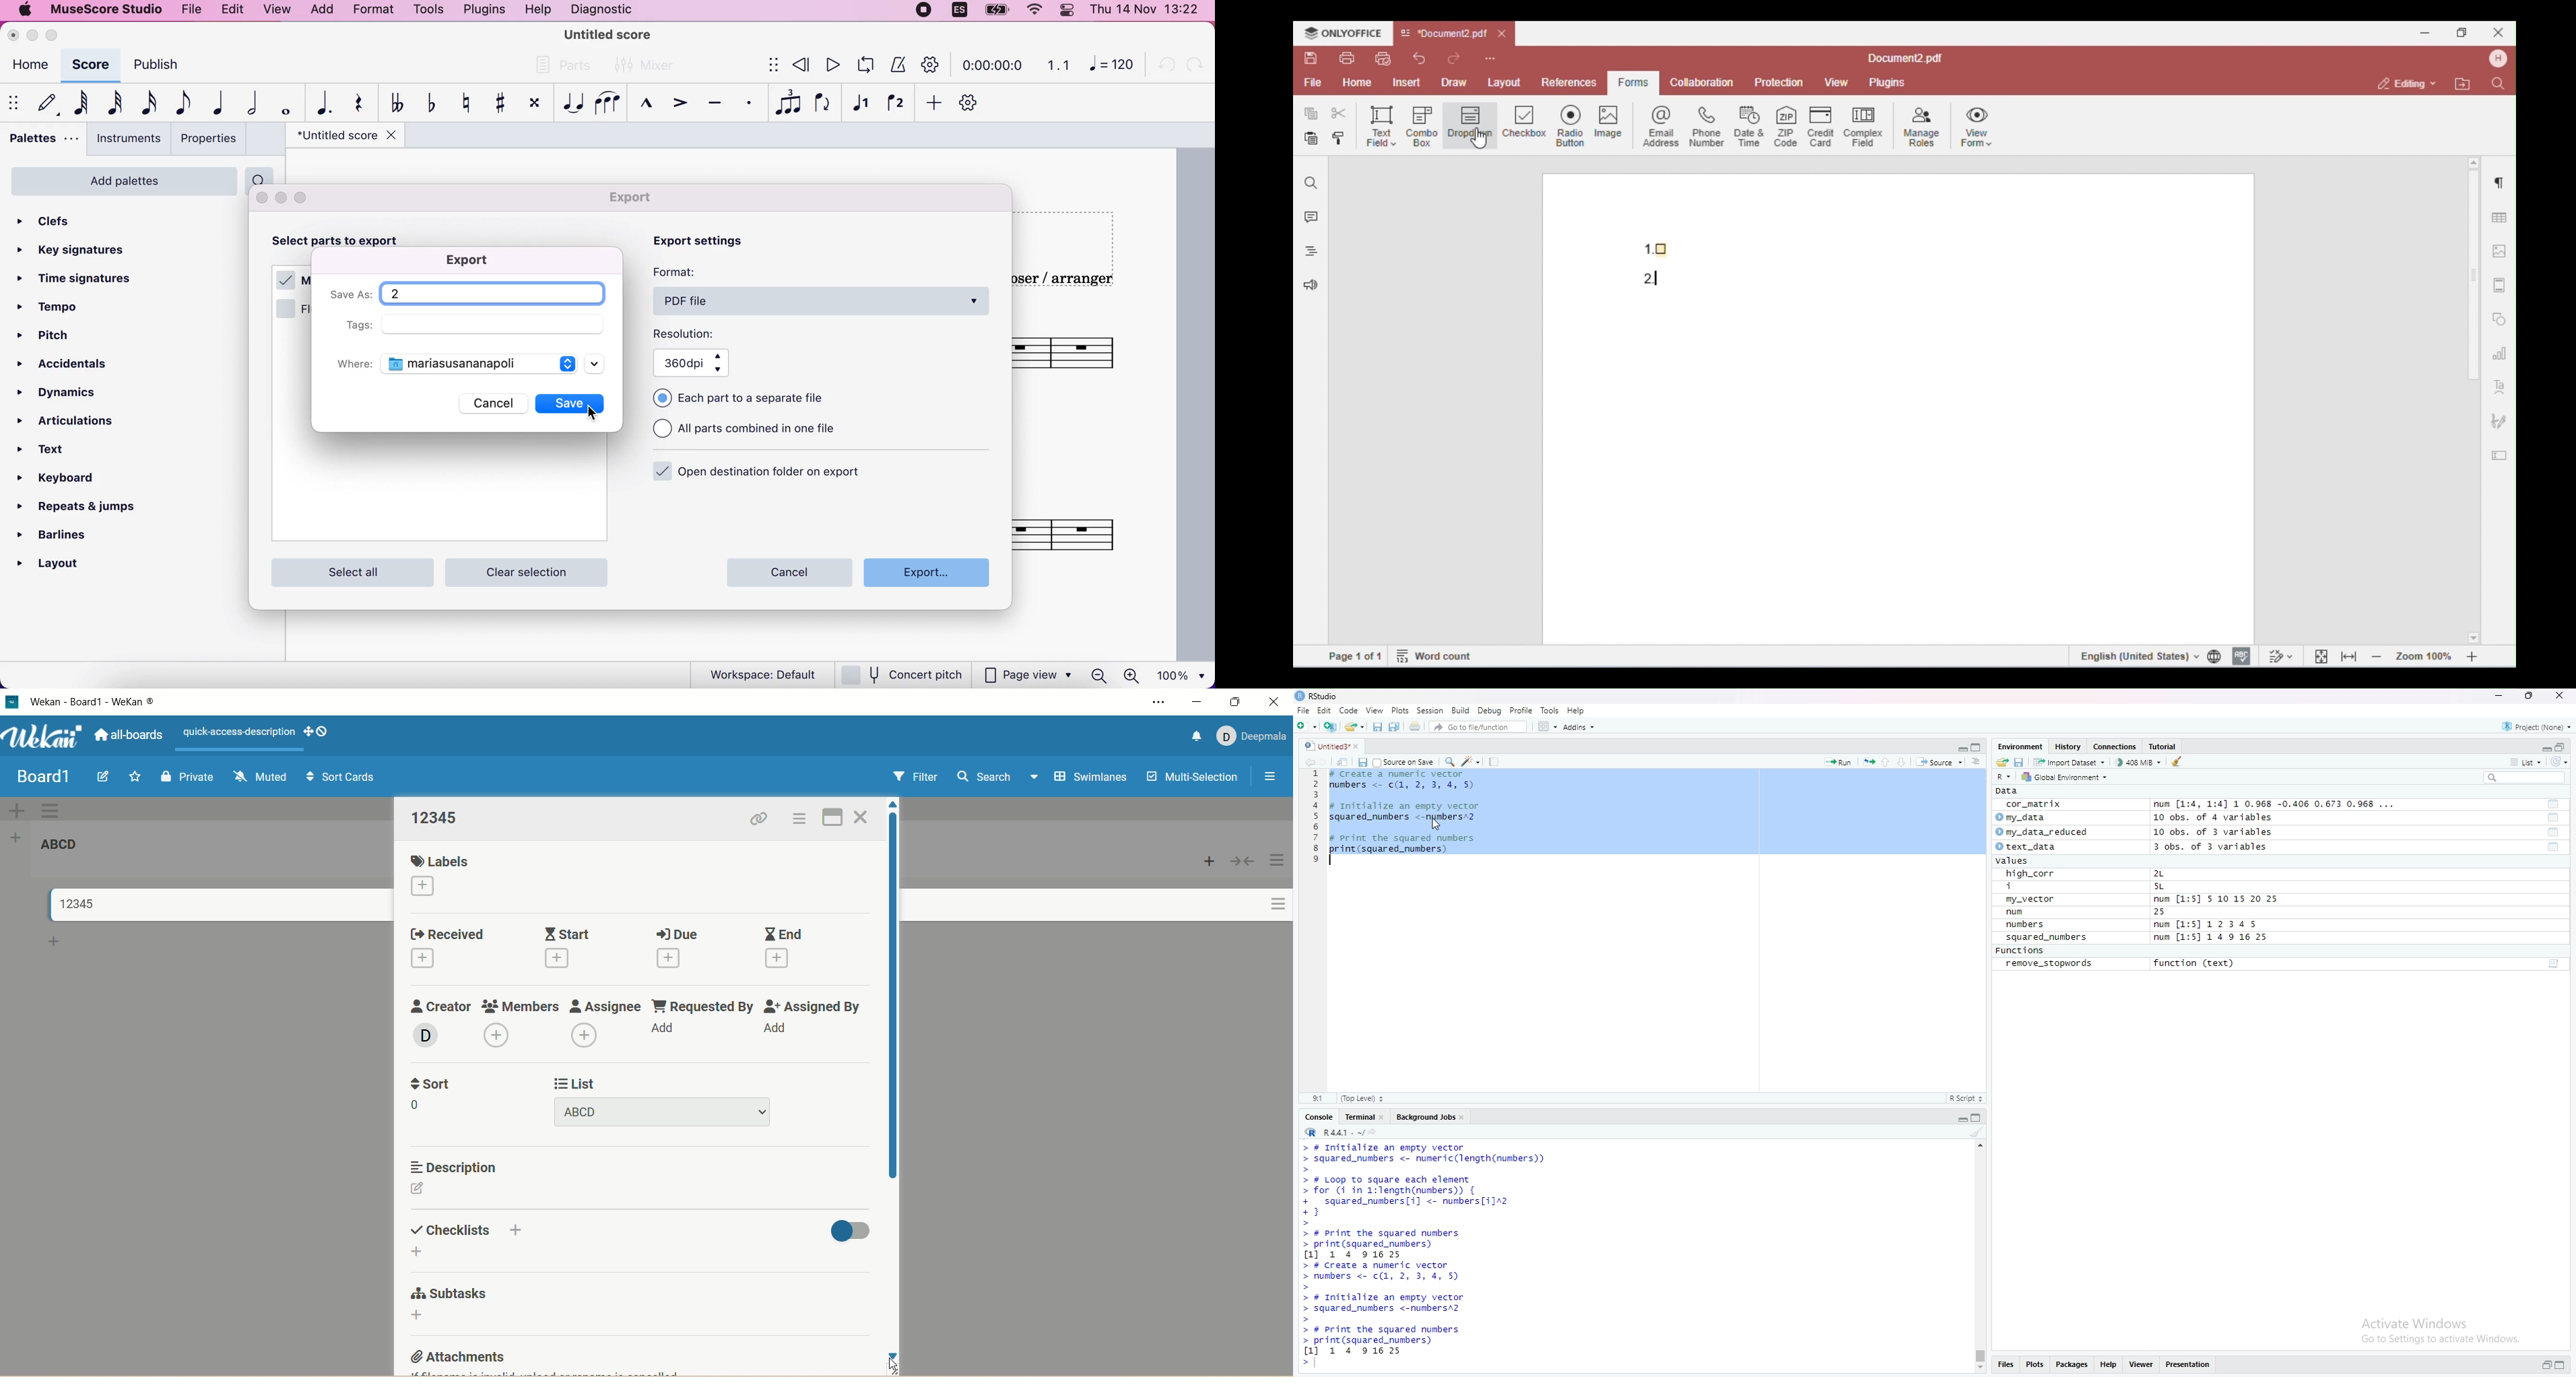  Describe the element at coordinates (2002, 761) in the screenshot. I see `Load Workspace` at that location.